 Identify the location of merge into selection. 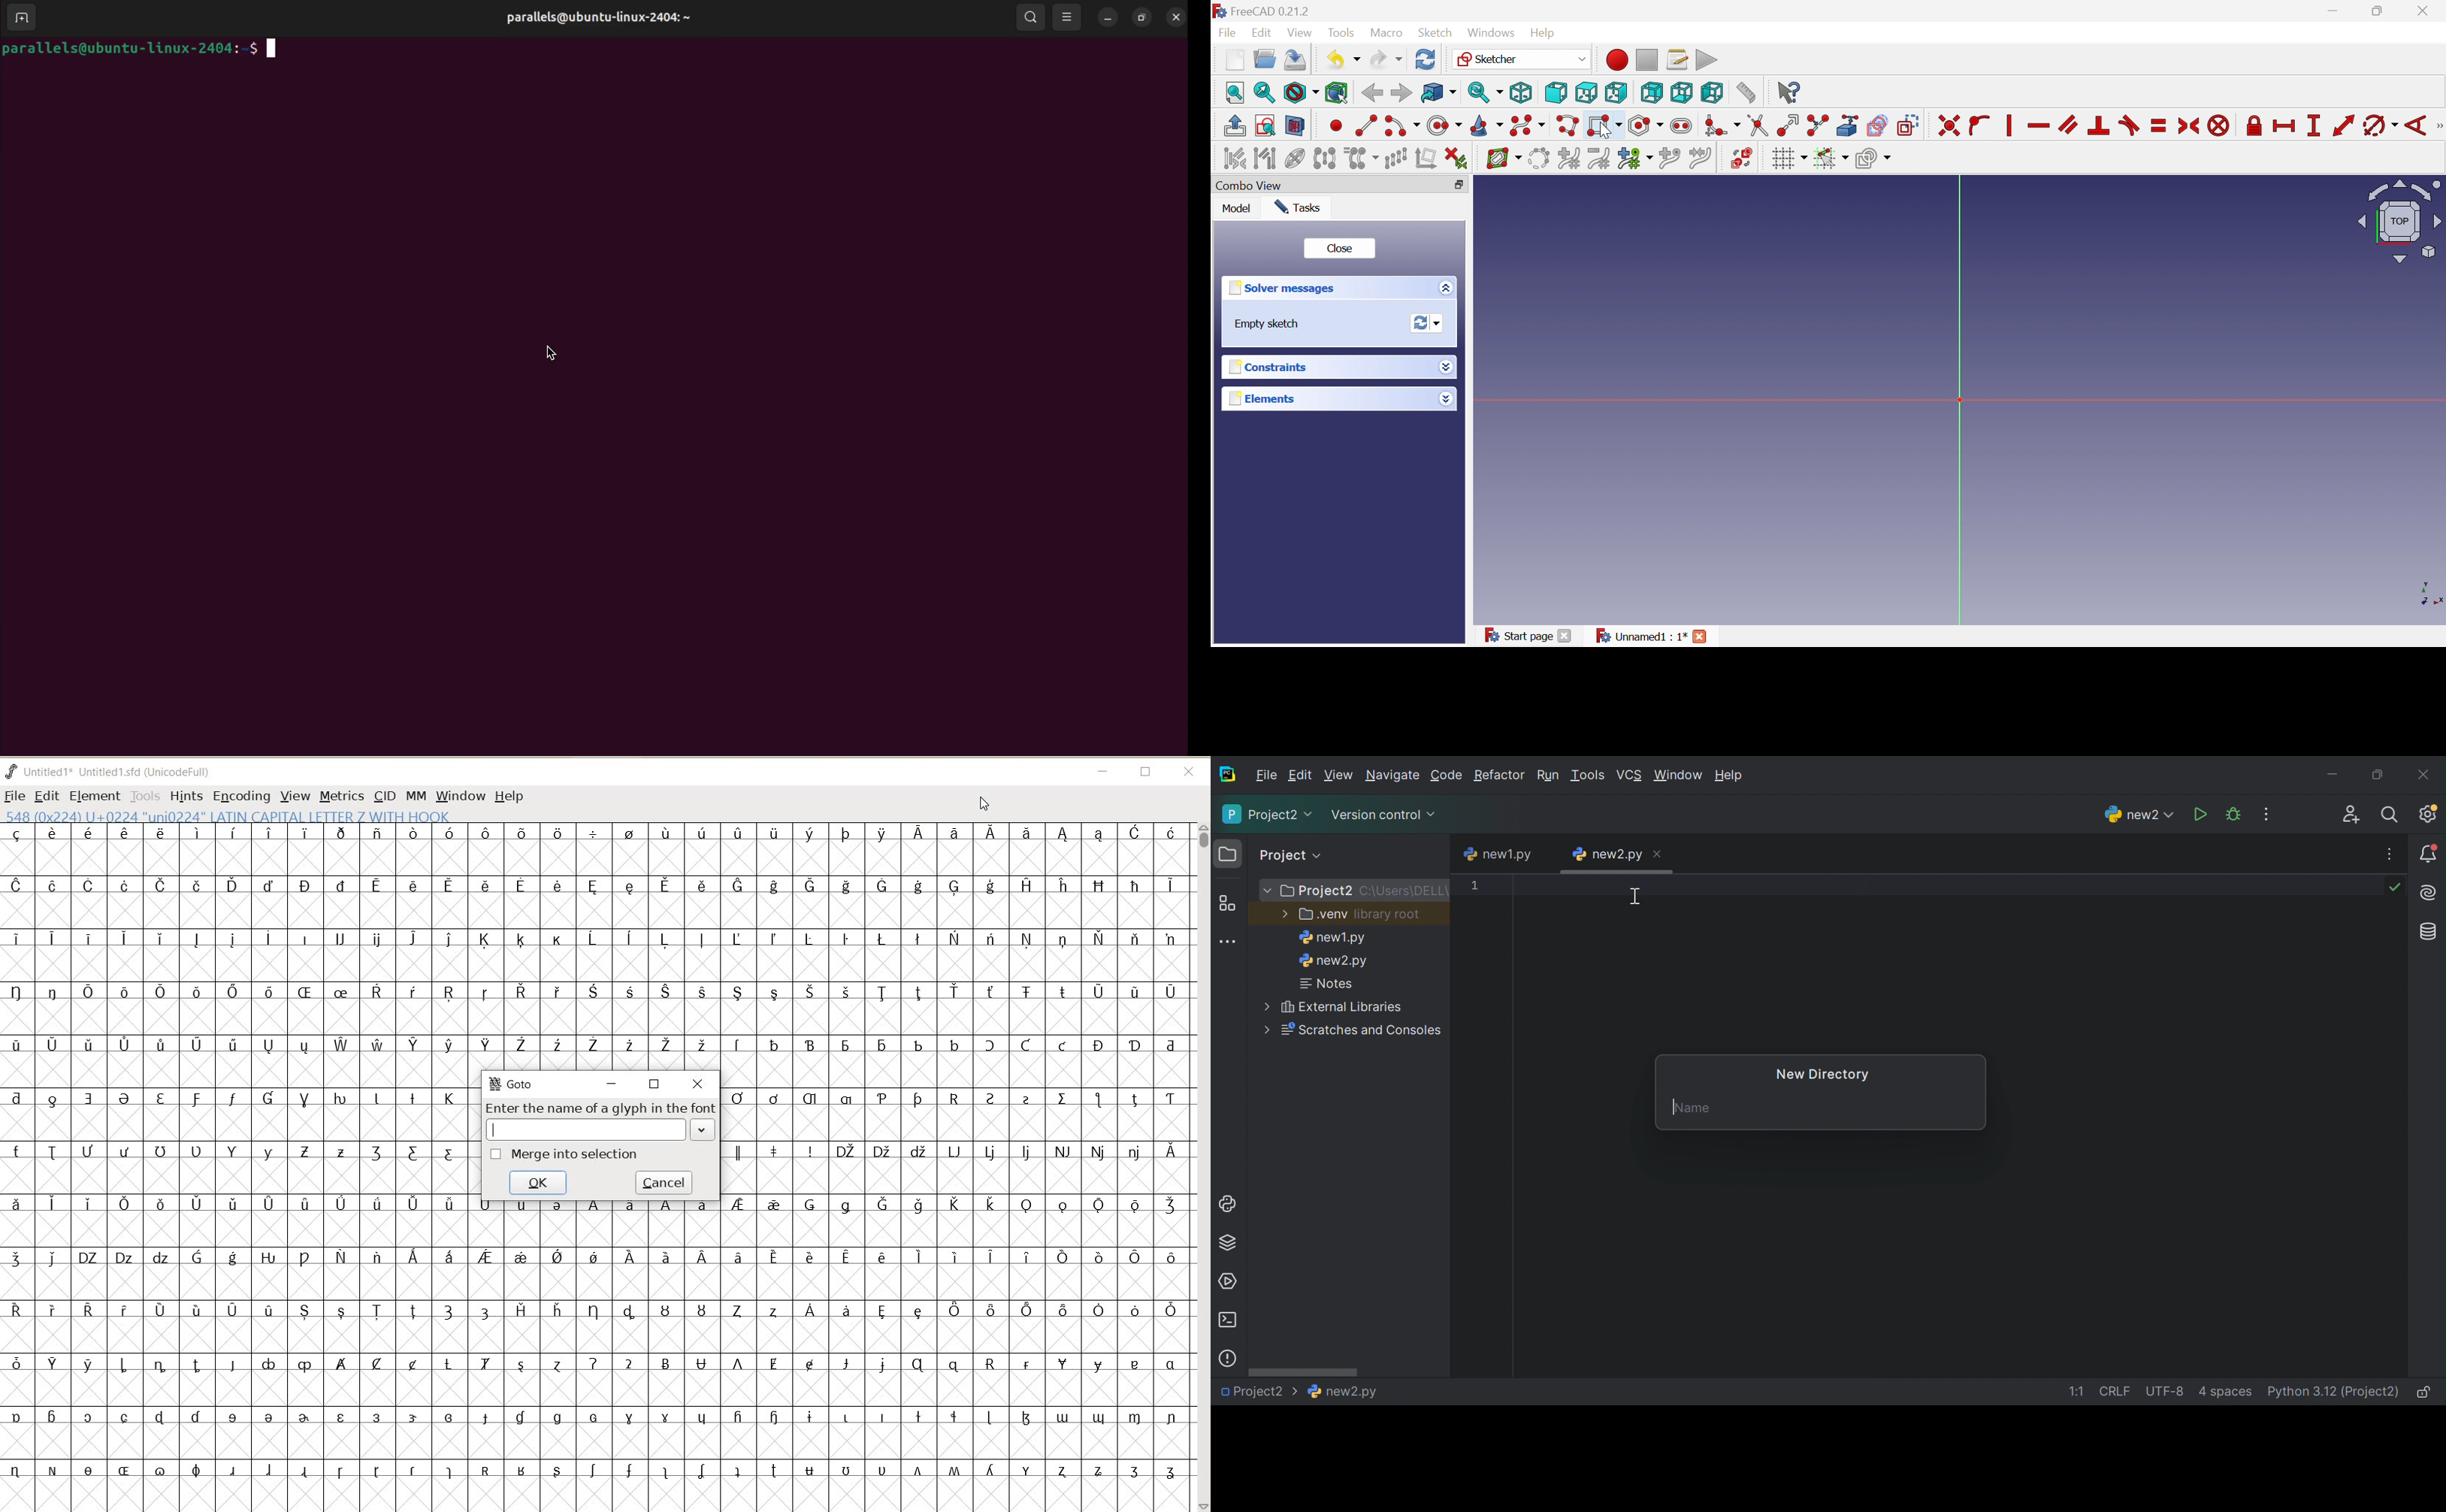
(565, 1155).